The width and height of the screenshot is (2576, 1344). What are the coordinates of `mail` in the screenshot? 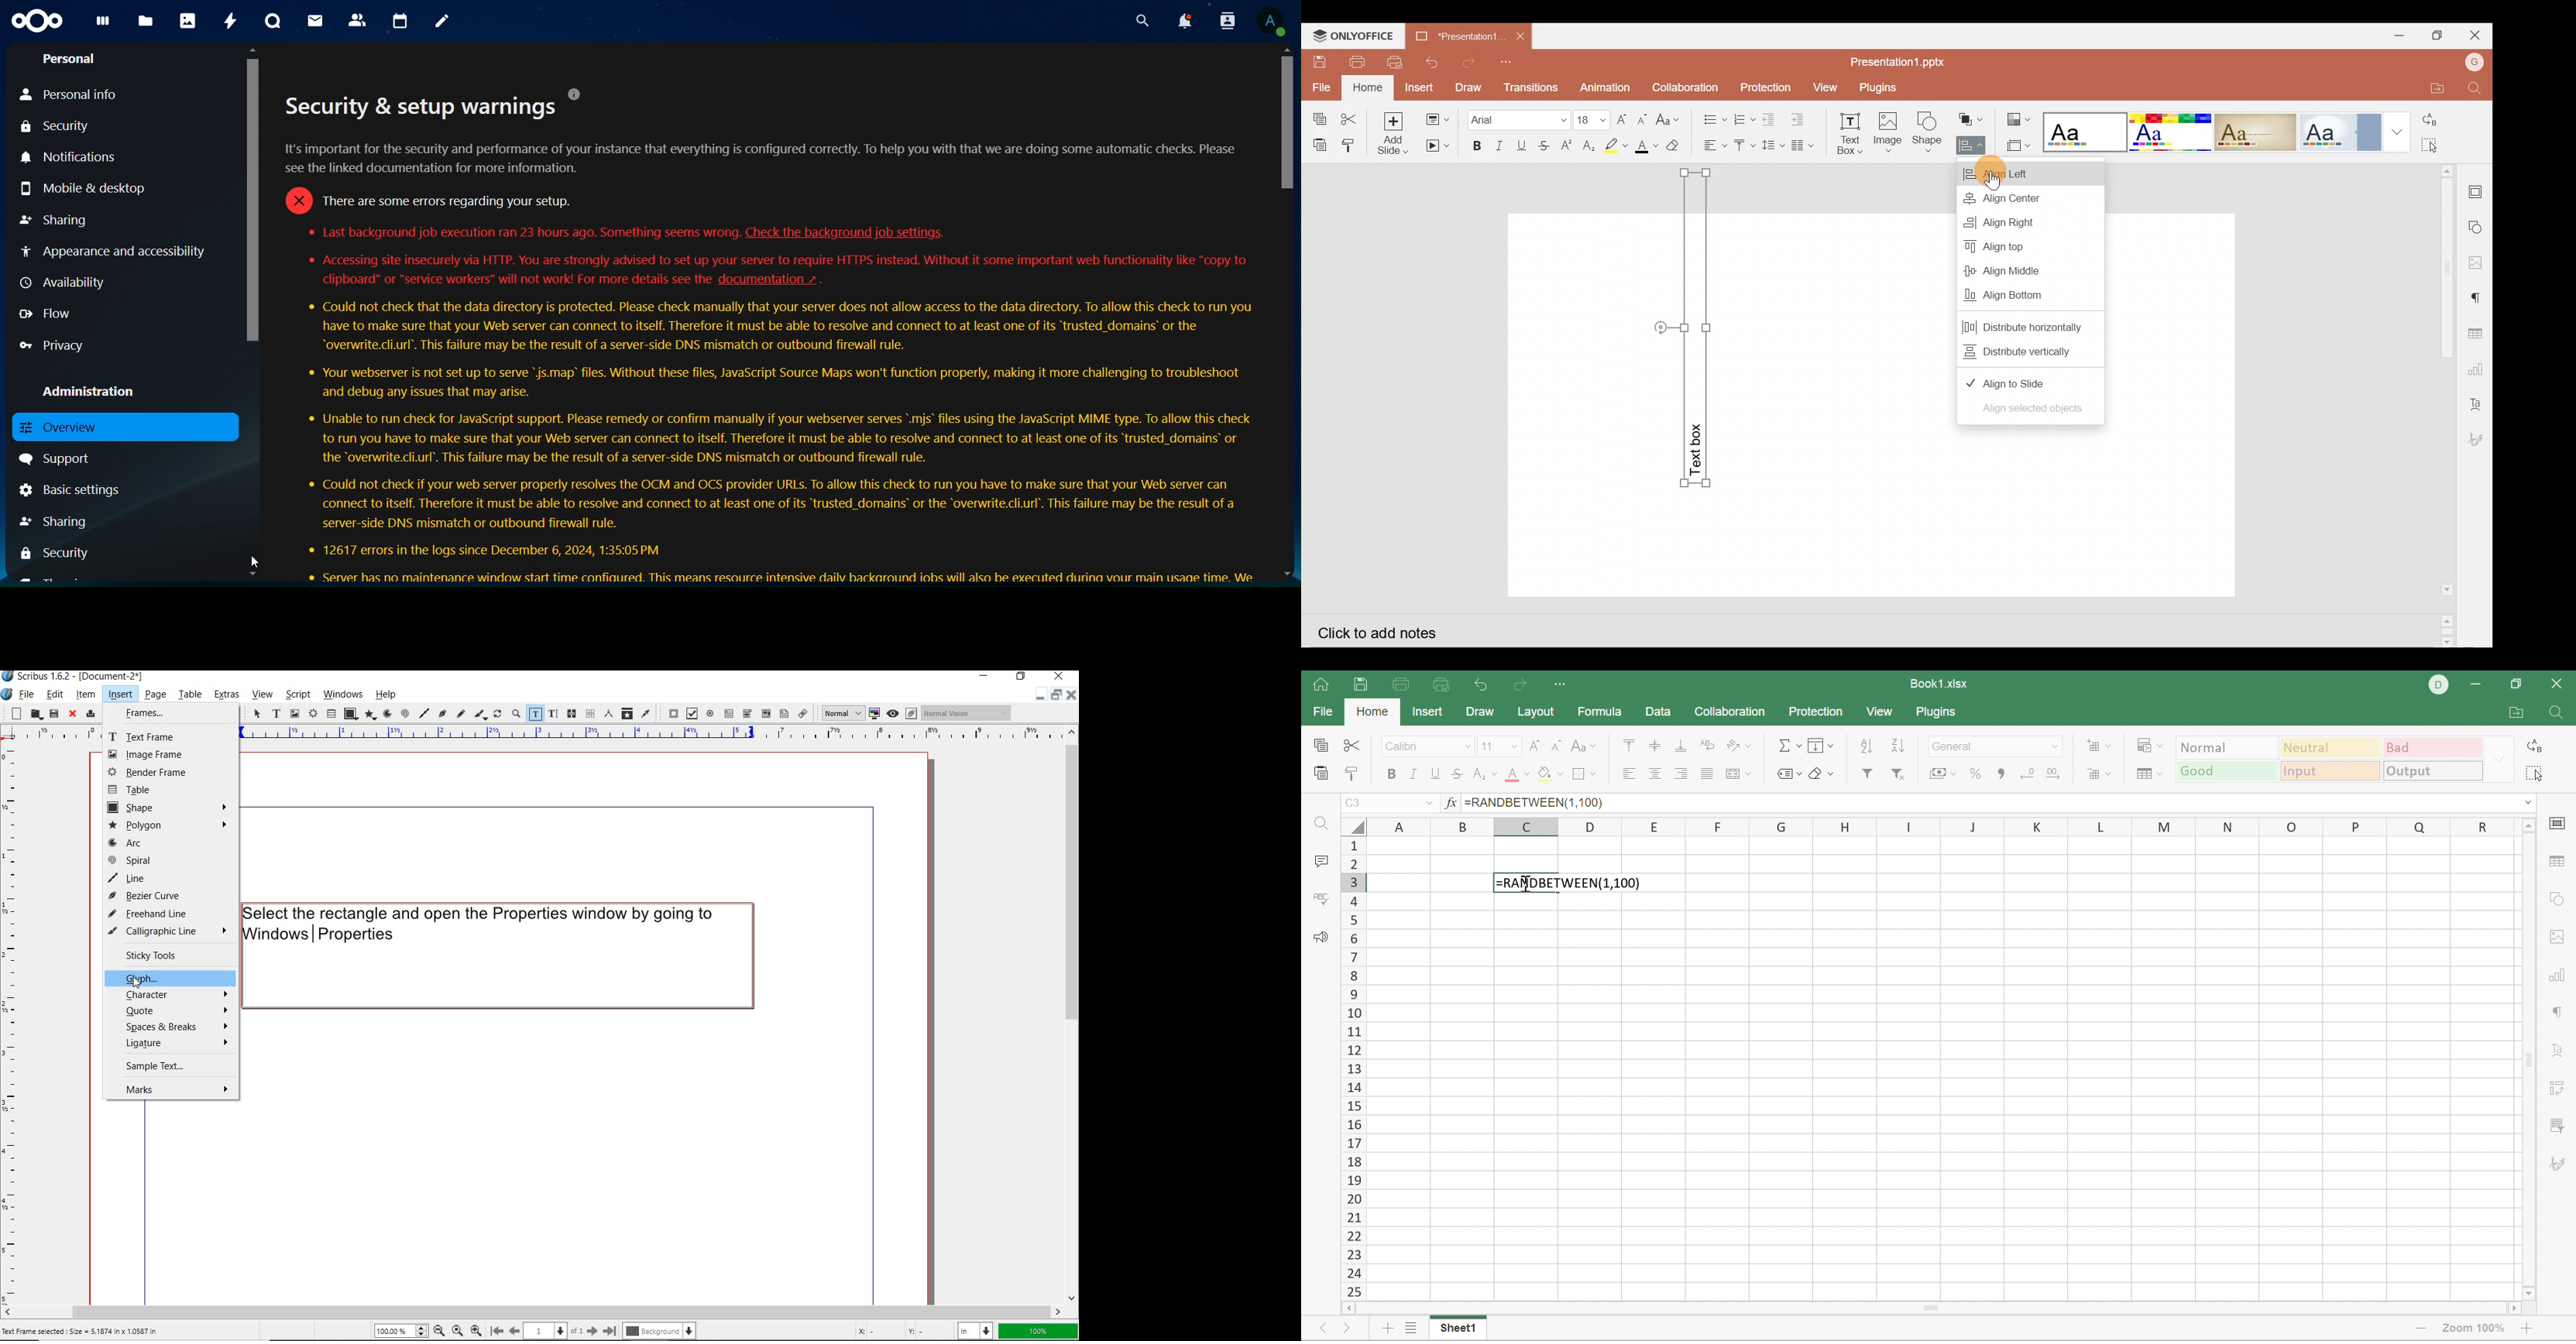 It's located at (315, 20).